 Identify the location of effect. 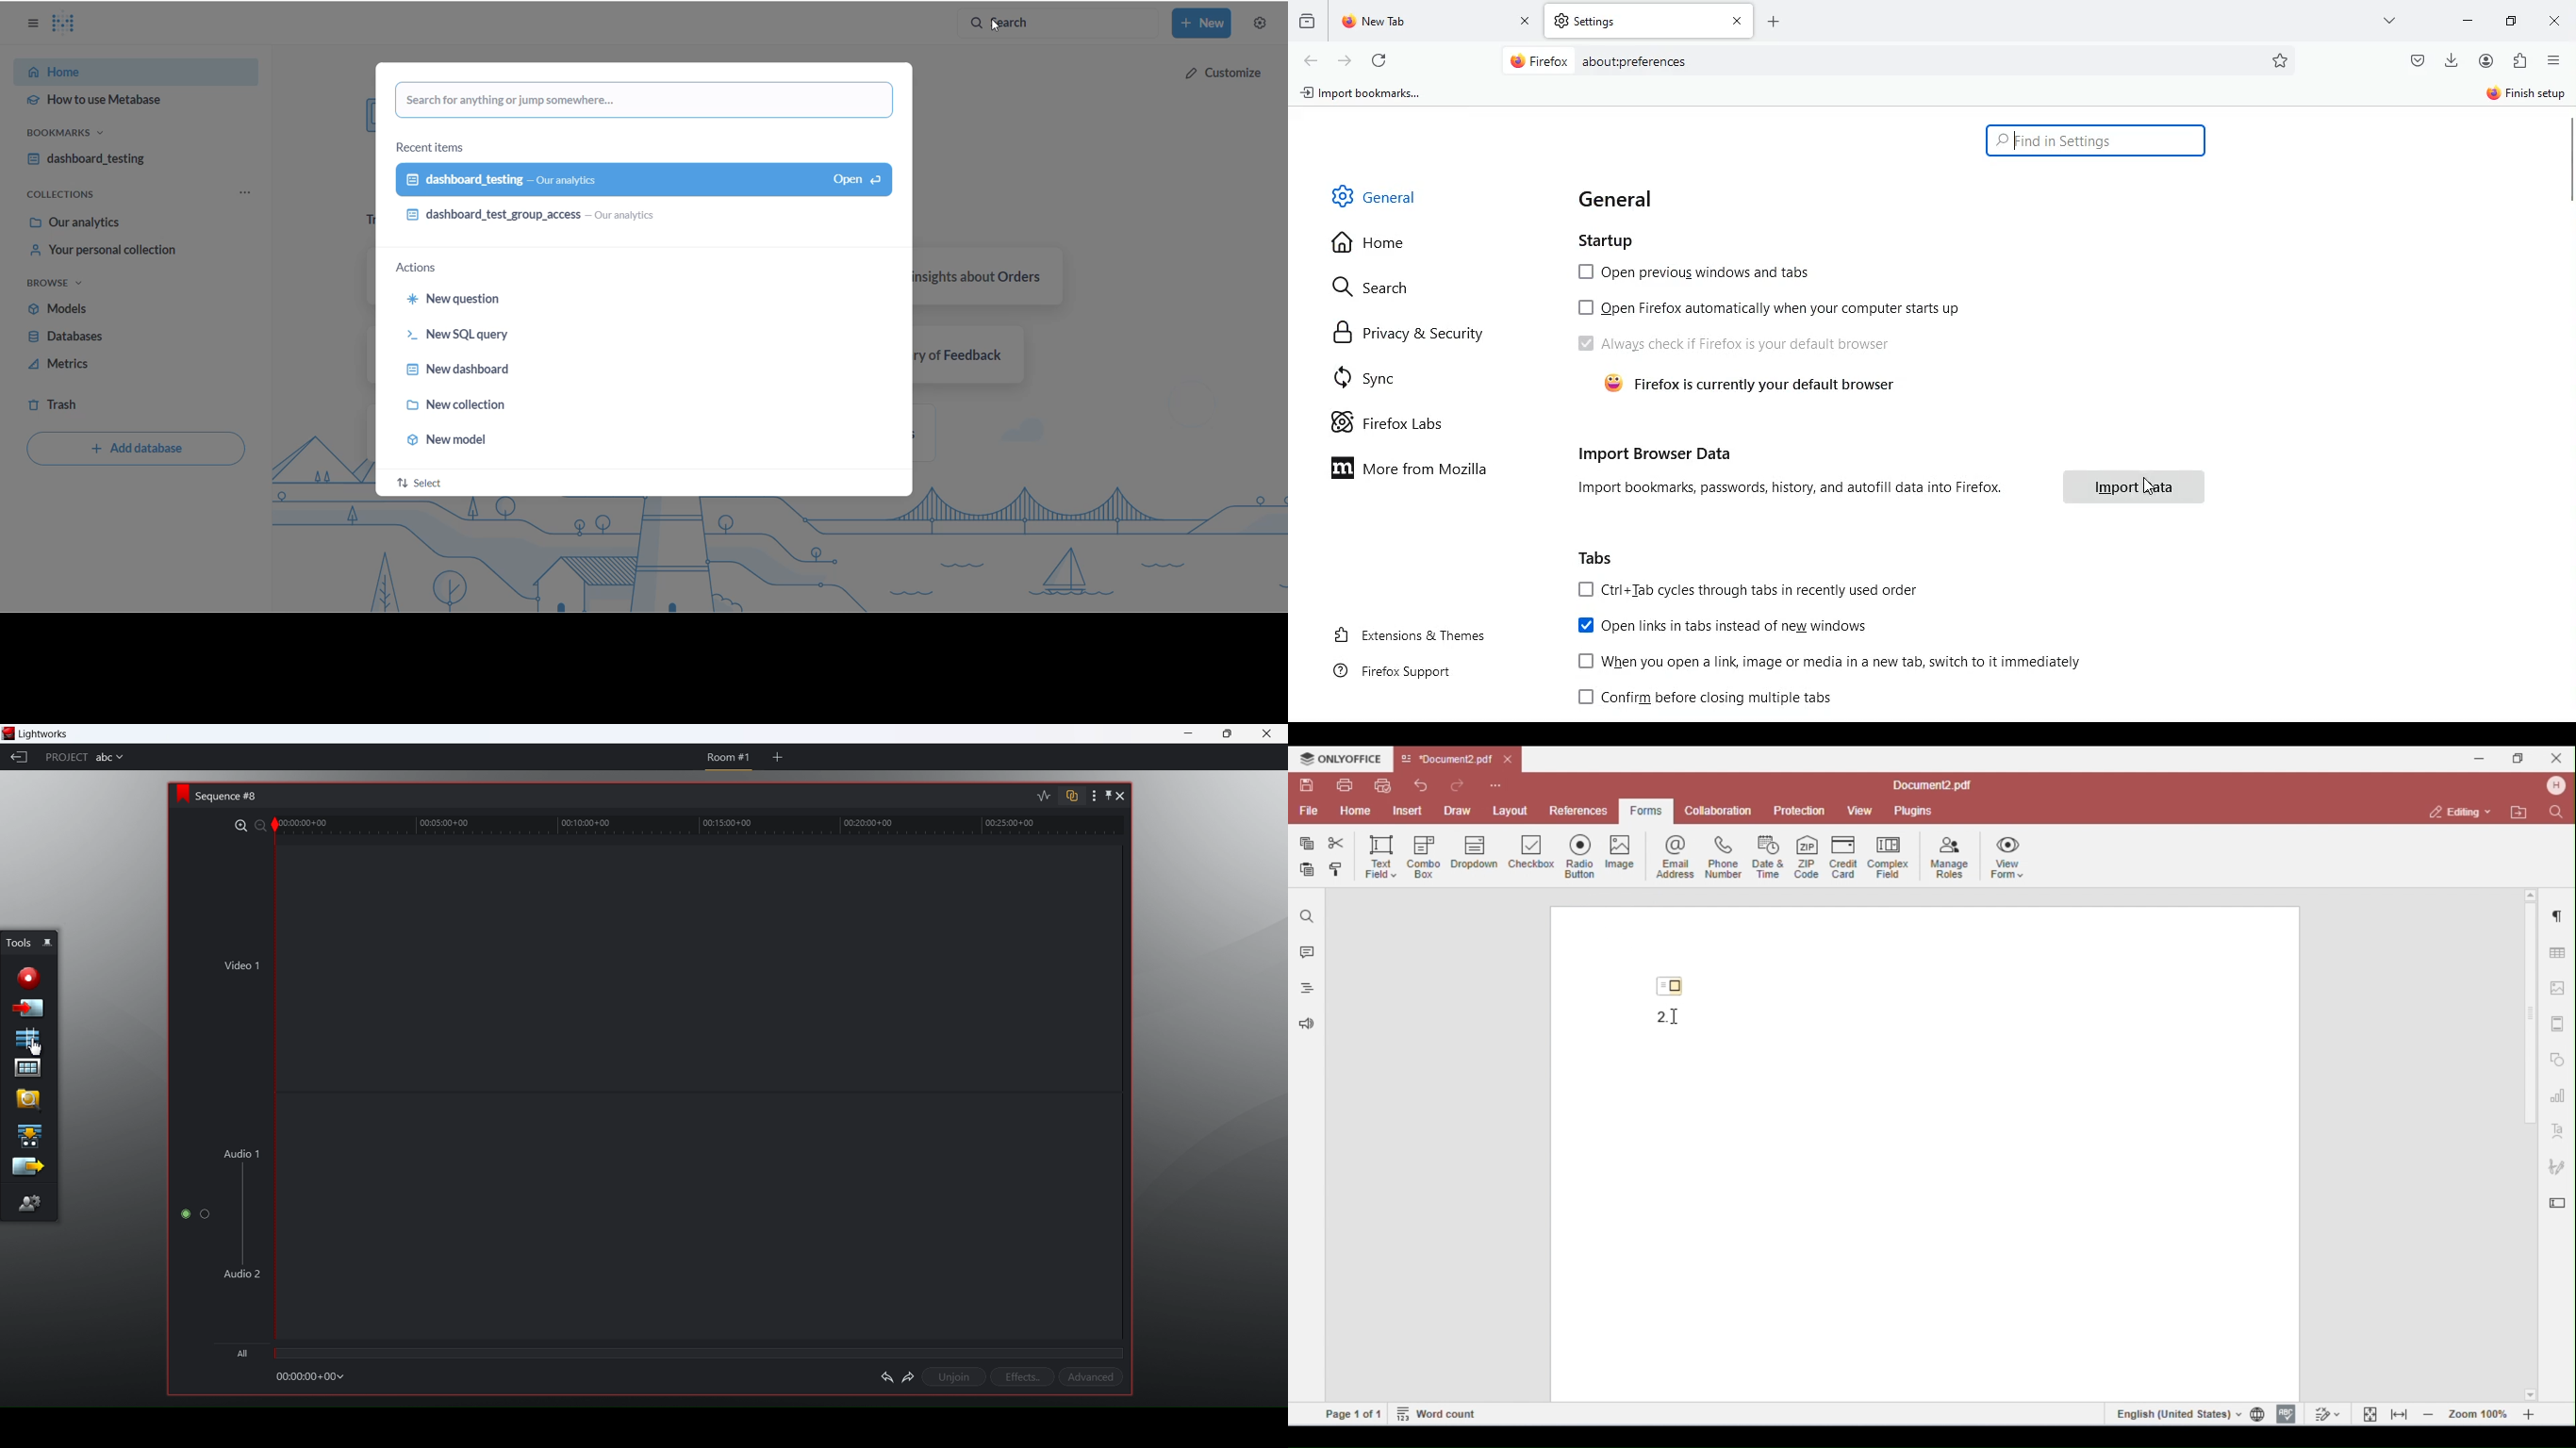
(1020, 1377).